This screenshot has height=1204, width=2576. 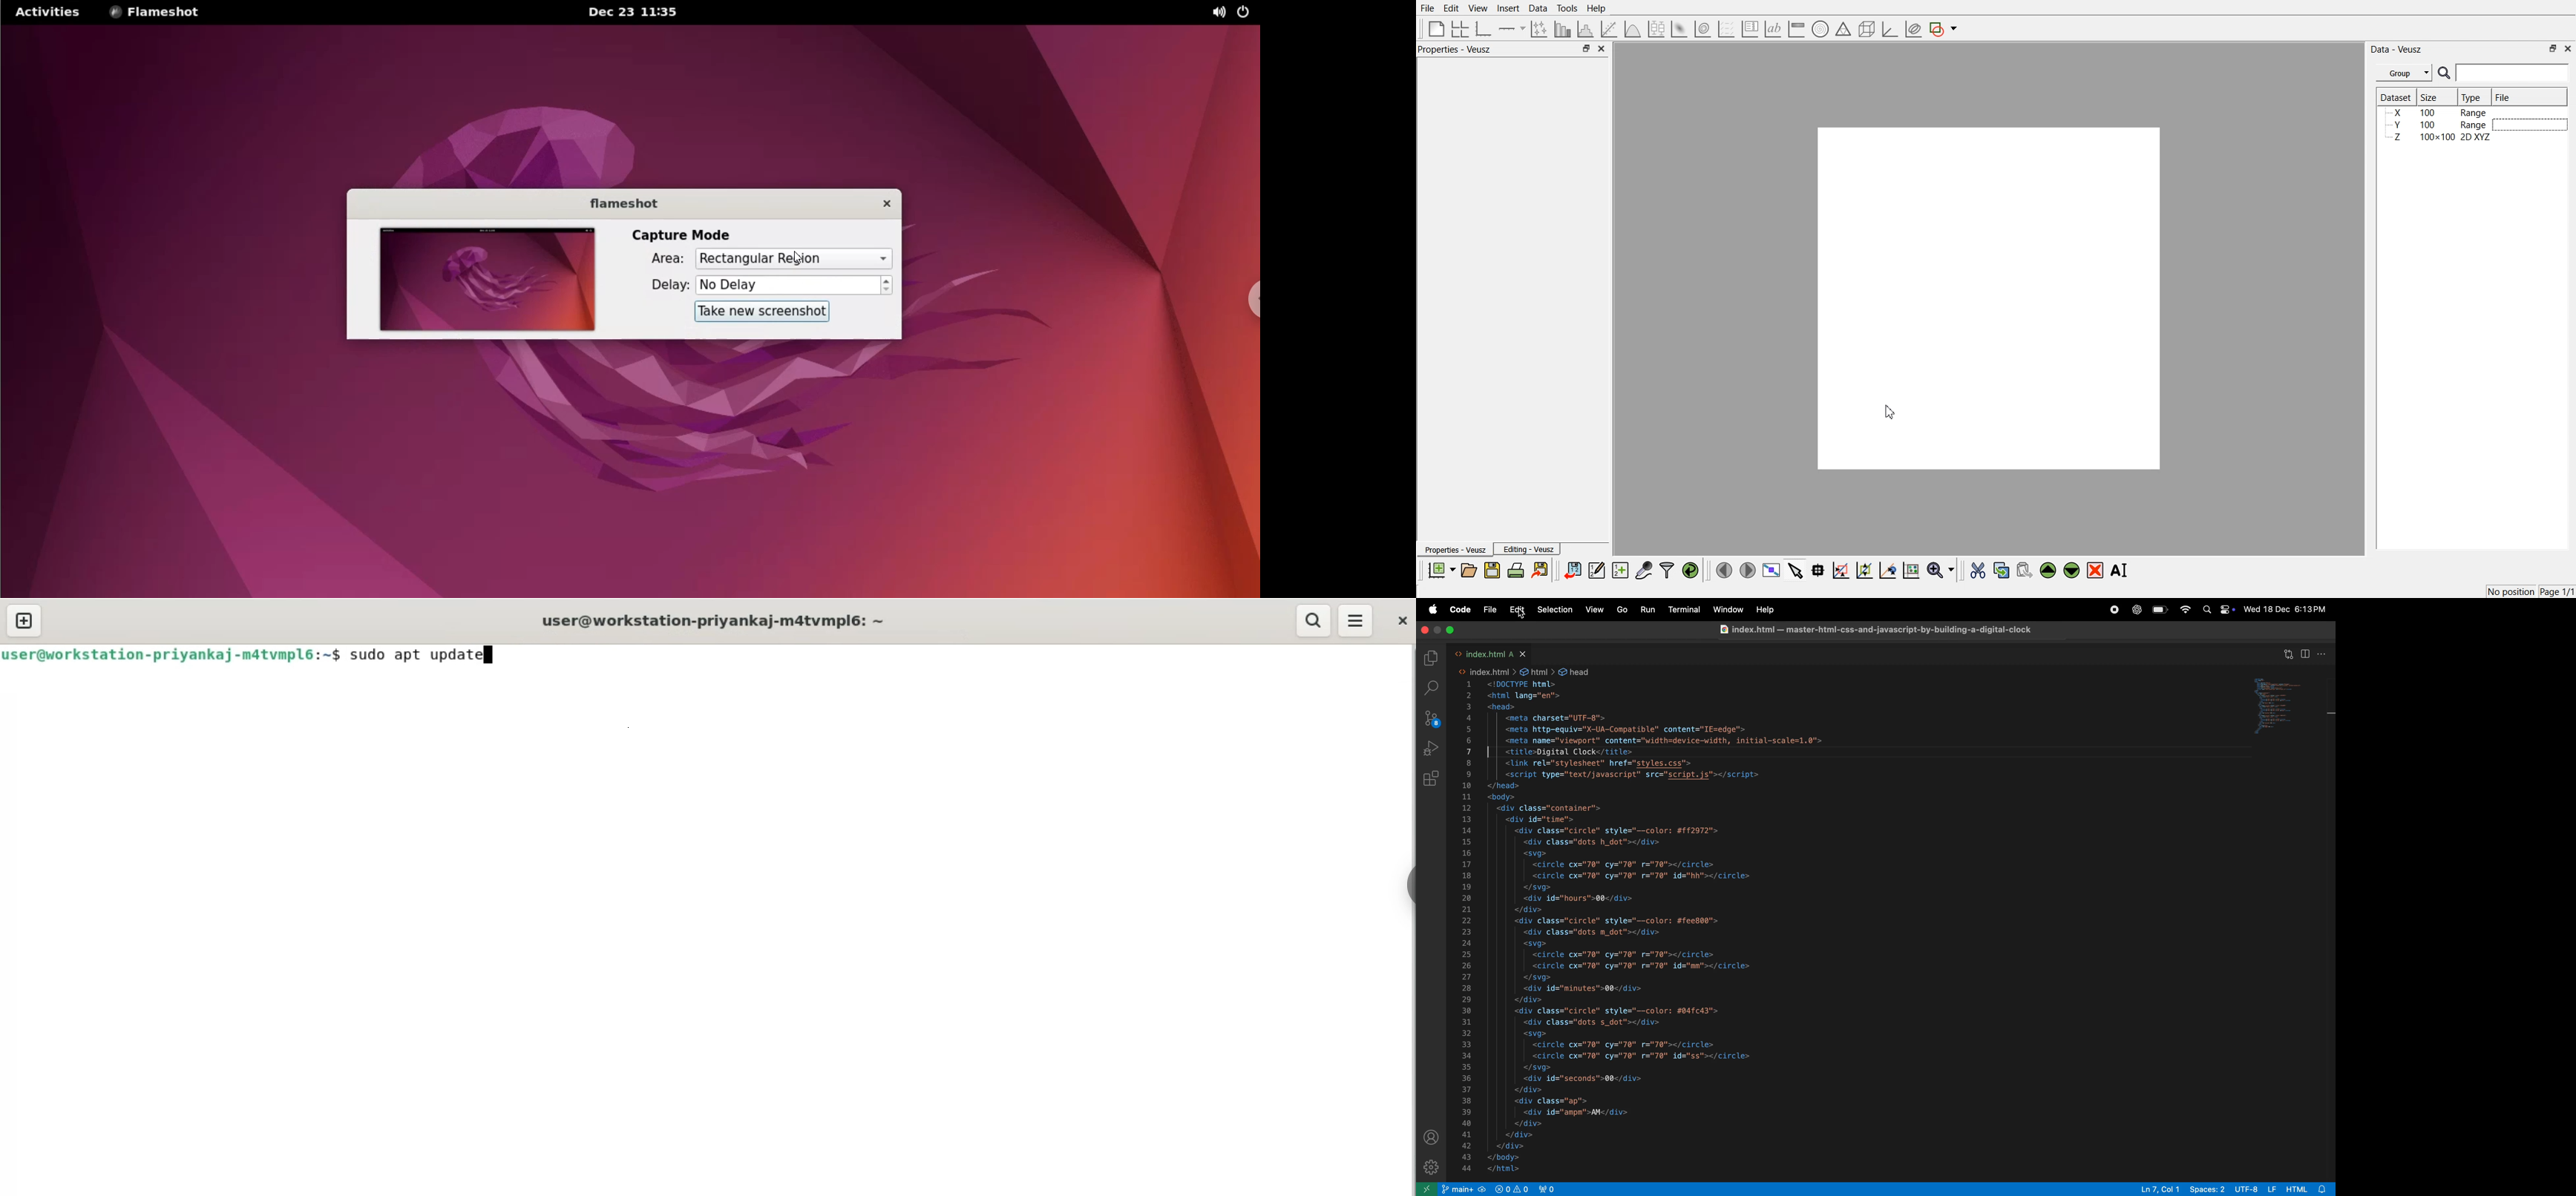 What do you see at coordinates (1540, 29) in the screenshot?
I see `Plot points with lines` at bounding box center [1540, 29].